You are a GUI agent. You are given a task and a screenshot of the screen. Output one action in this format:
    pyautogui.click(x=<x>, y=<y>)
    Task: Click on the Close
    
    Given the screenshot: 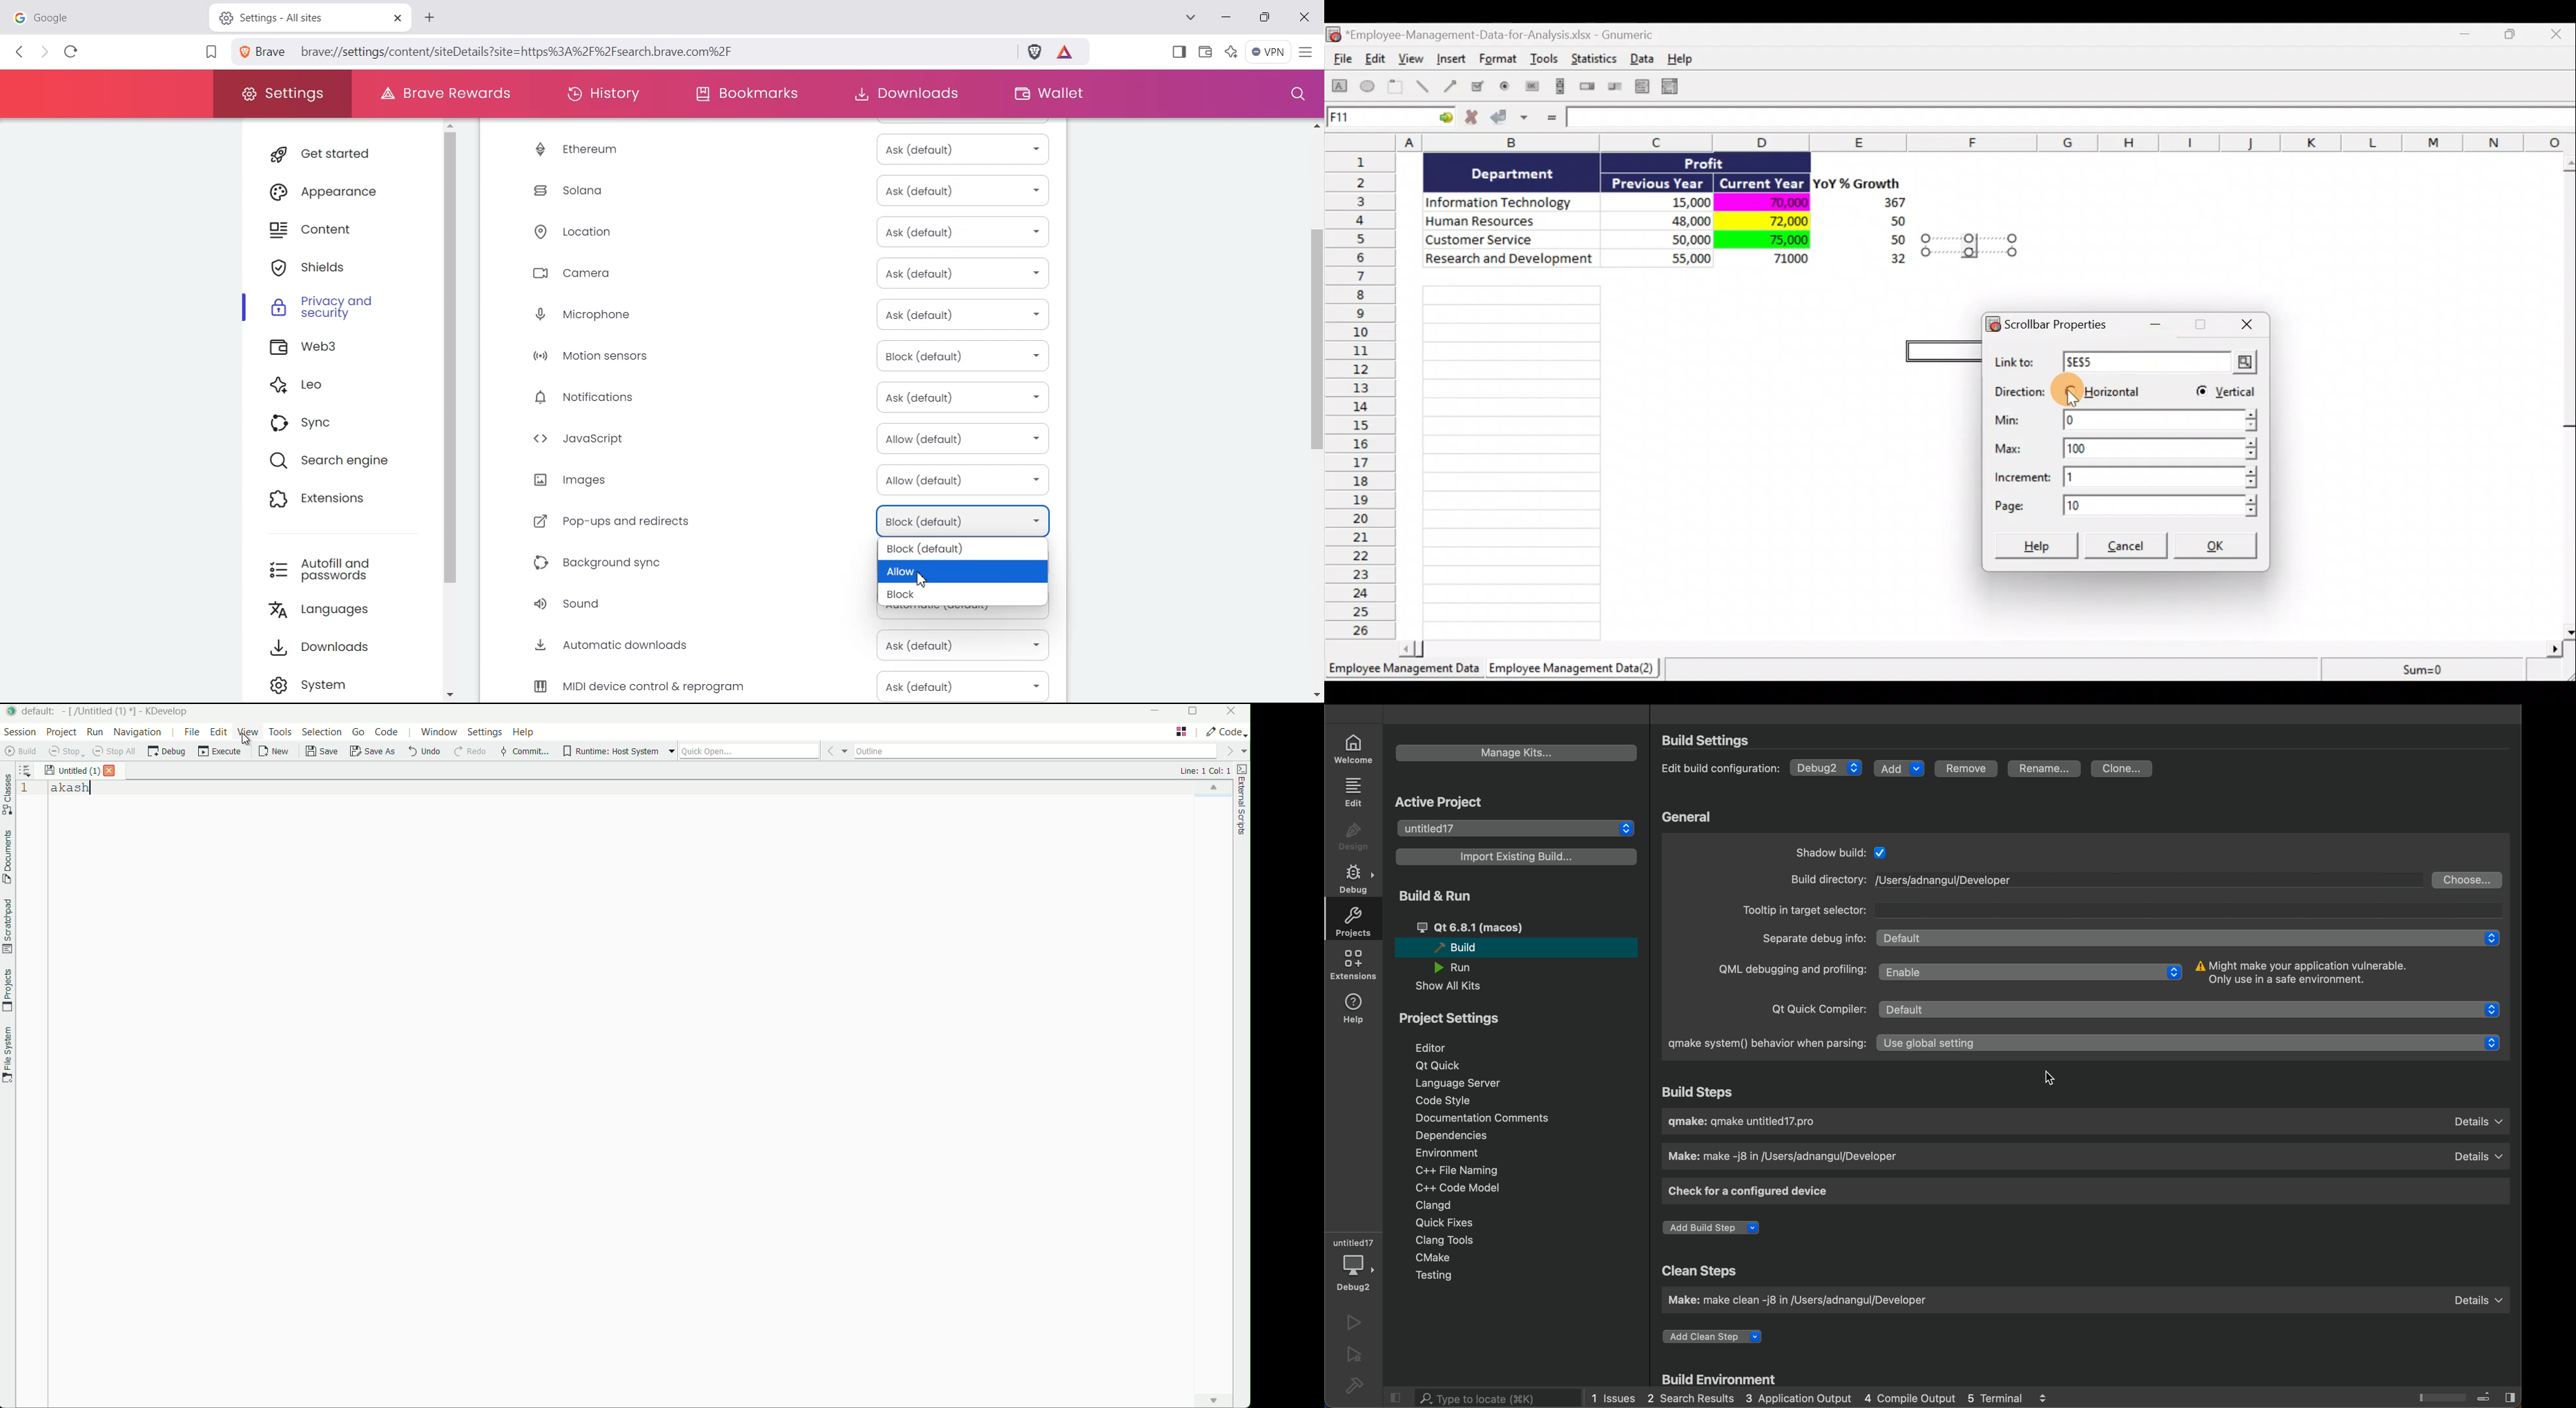 What is the action you would take?
    pyautogui.click(x=2243, y=325)
    